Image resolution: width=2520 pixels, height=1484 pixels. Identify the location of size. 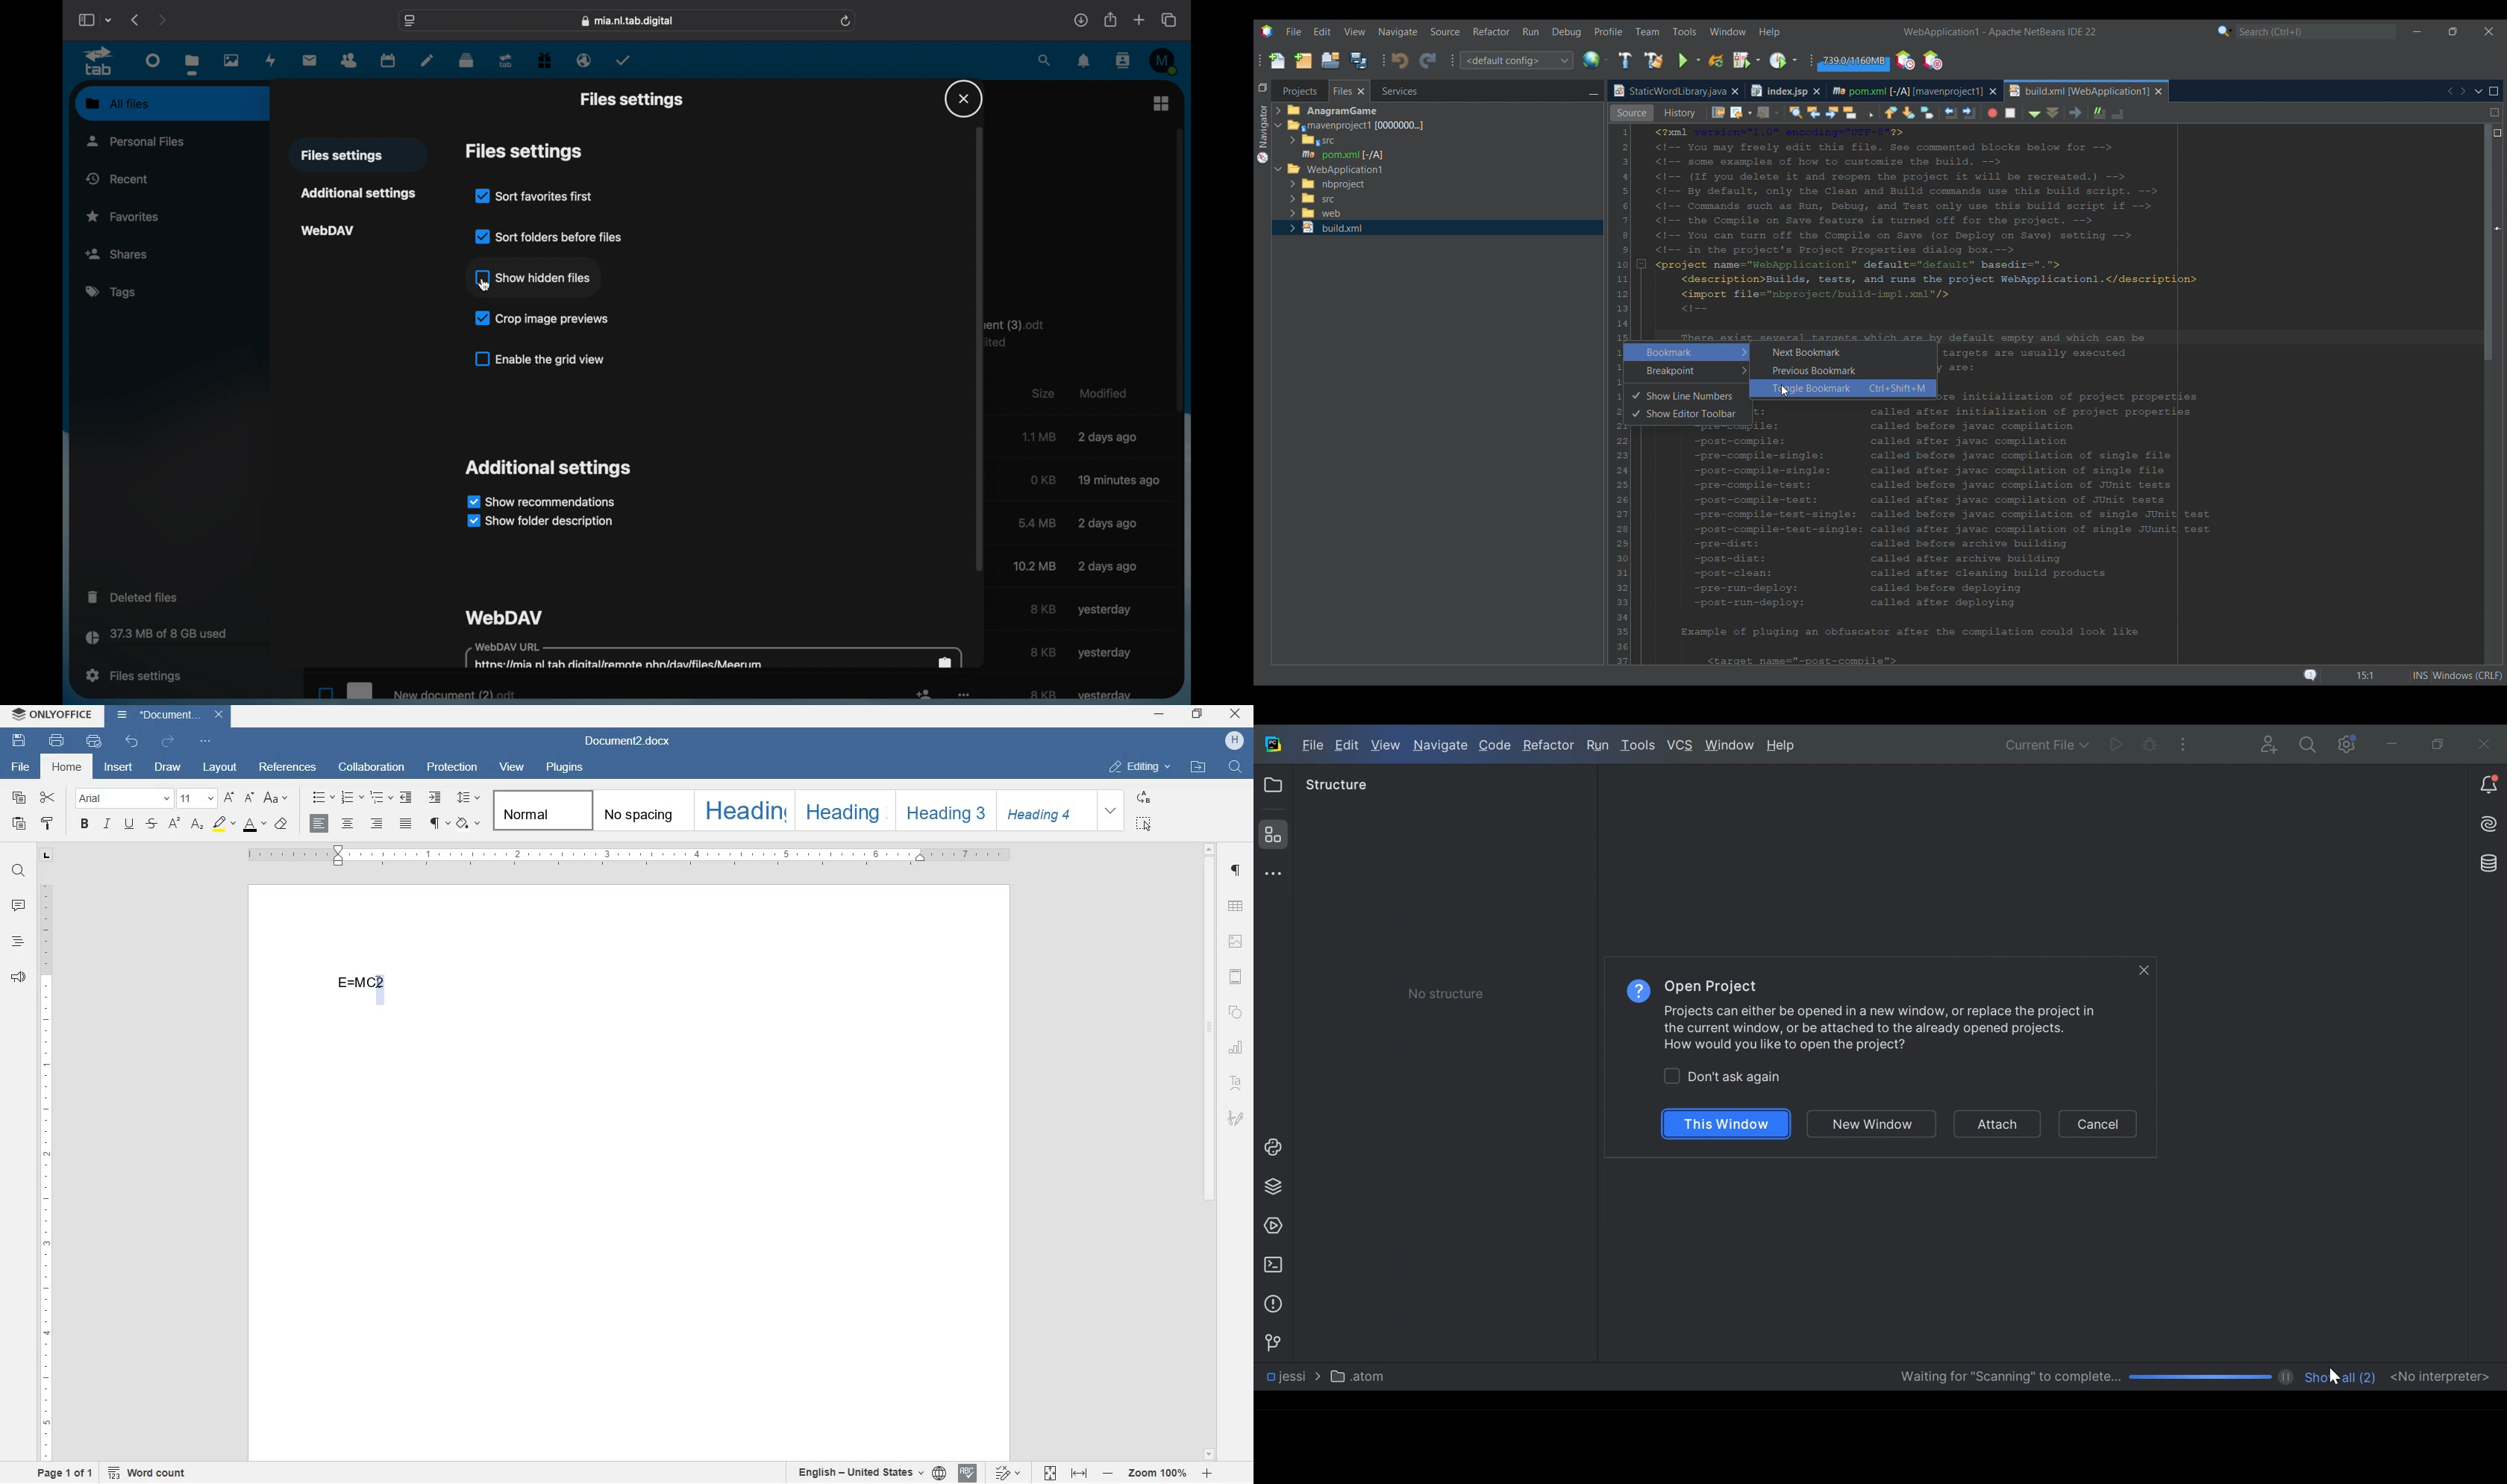
(1043, 652).